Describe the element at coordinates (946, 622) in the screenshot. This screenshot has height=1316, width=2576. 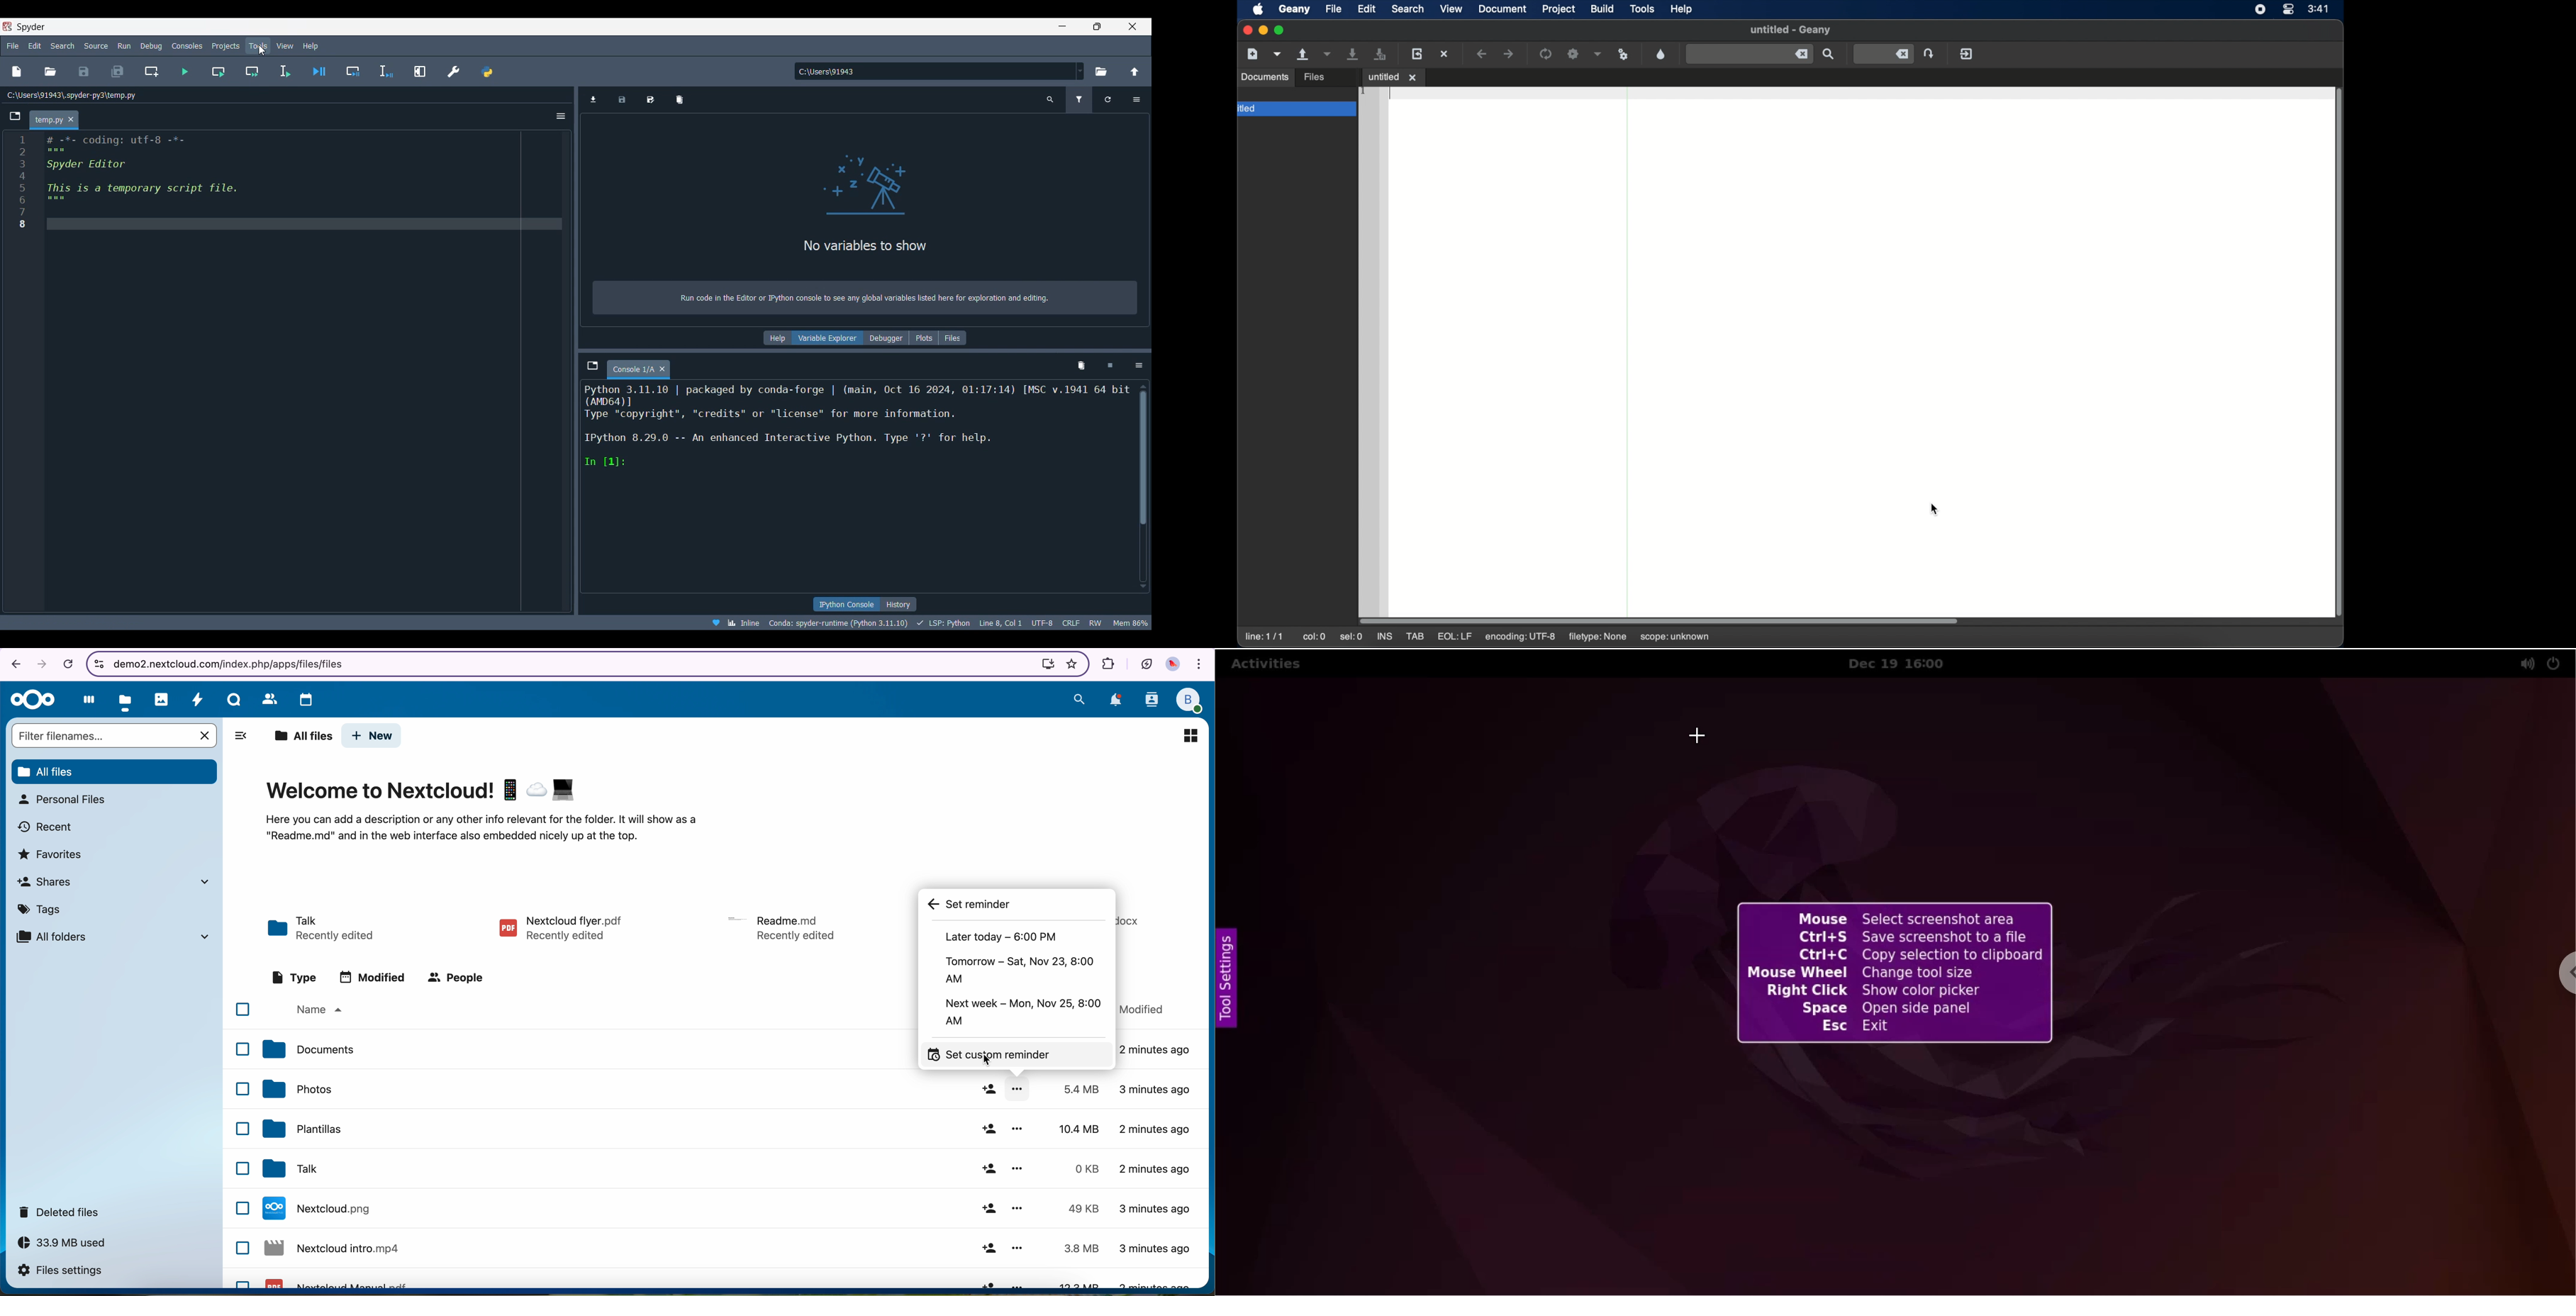
I see `programming language` at that location.